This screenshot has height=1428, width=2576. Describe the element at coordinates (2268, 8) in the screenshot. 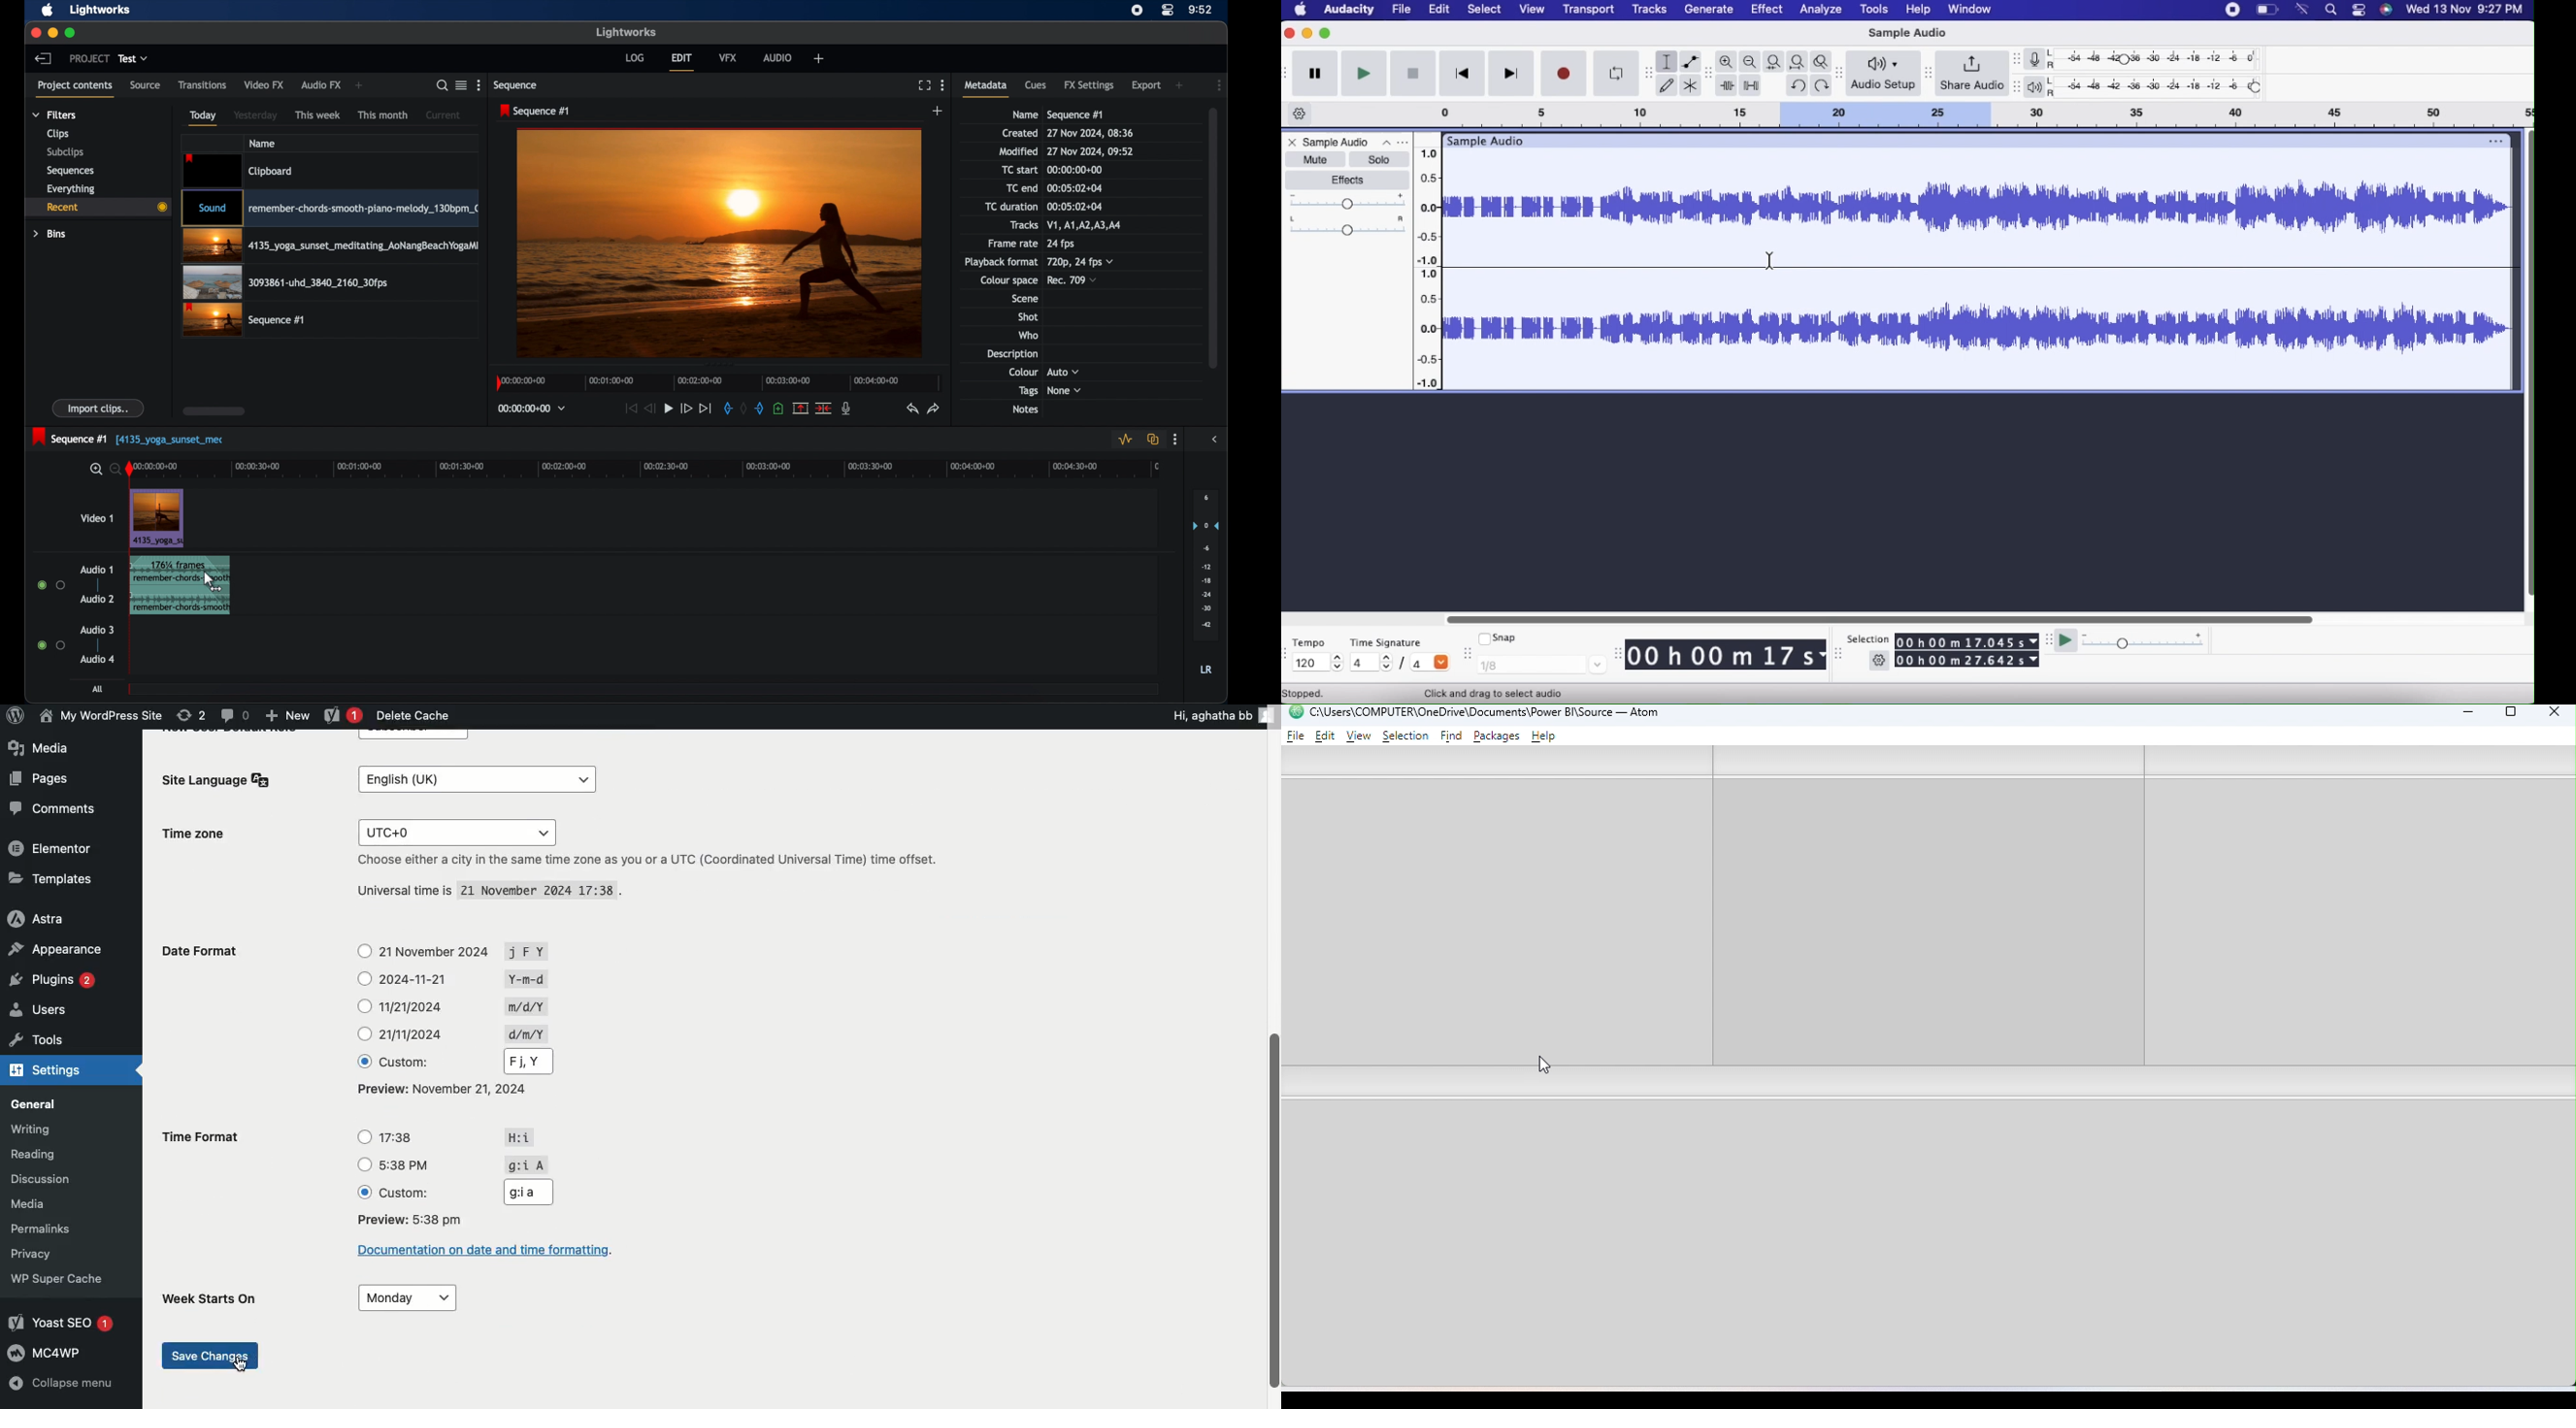

I see `power` at that location.